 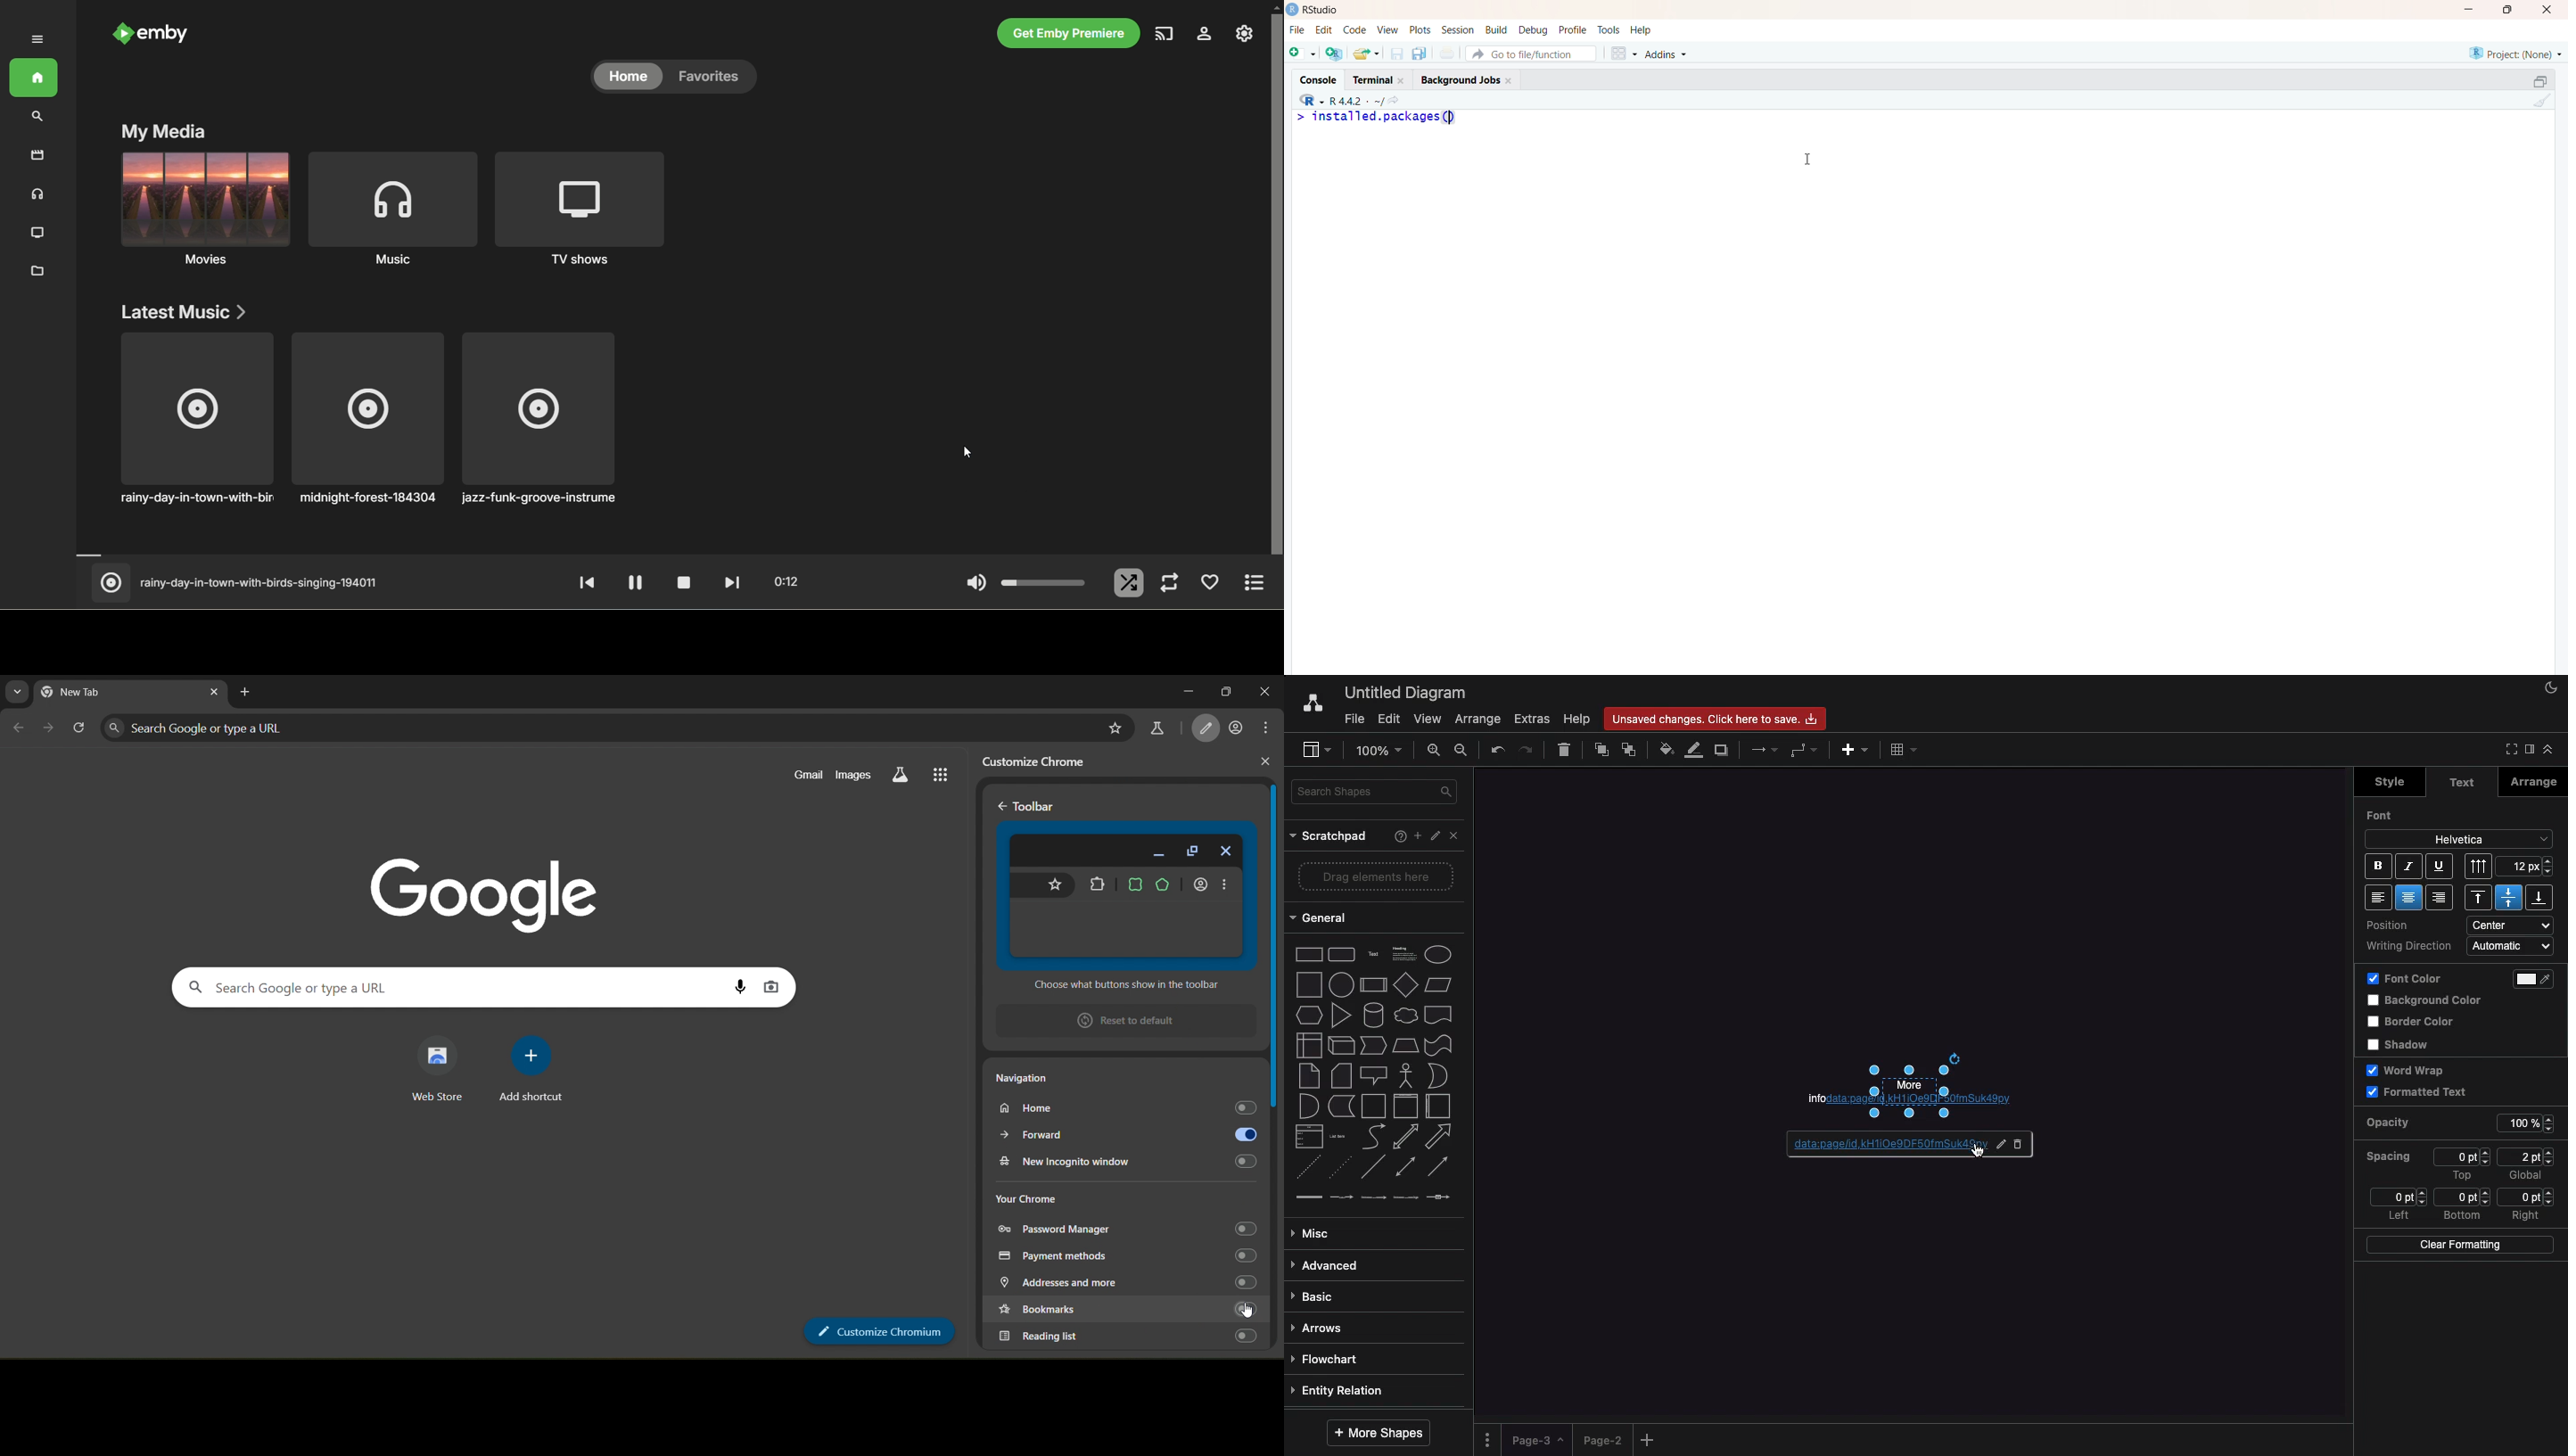 I want to click on Zoom out, so click(x=1465, y=752).